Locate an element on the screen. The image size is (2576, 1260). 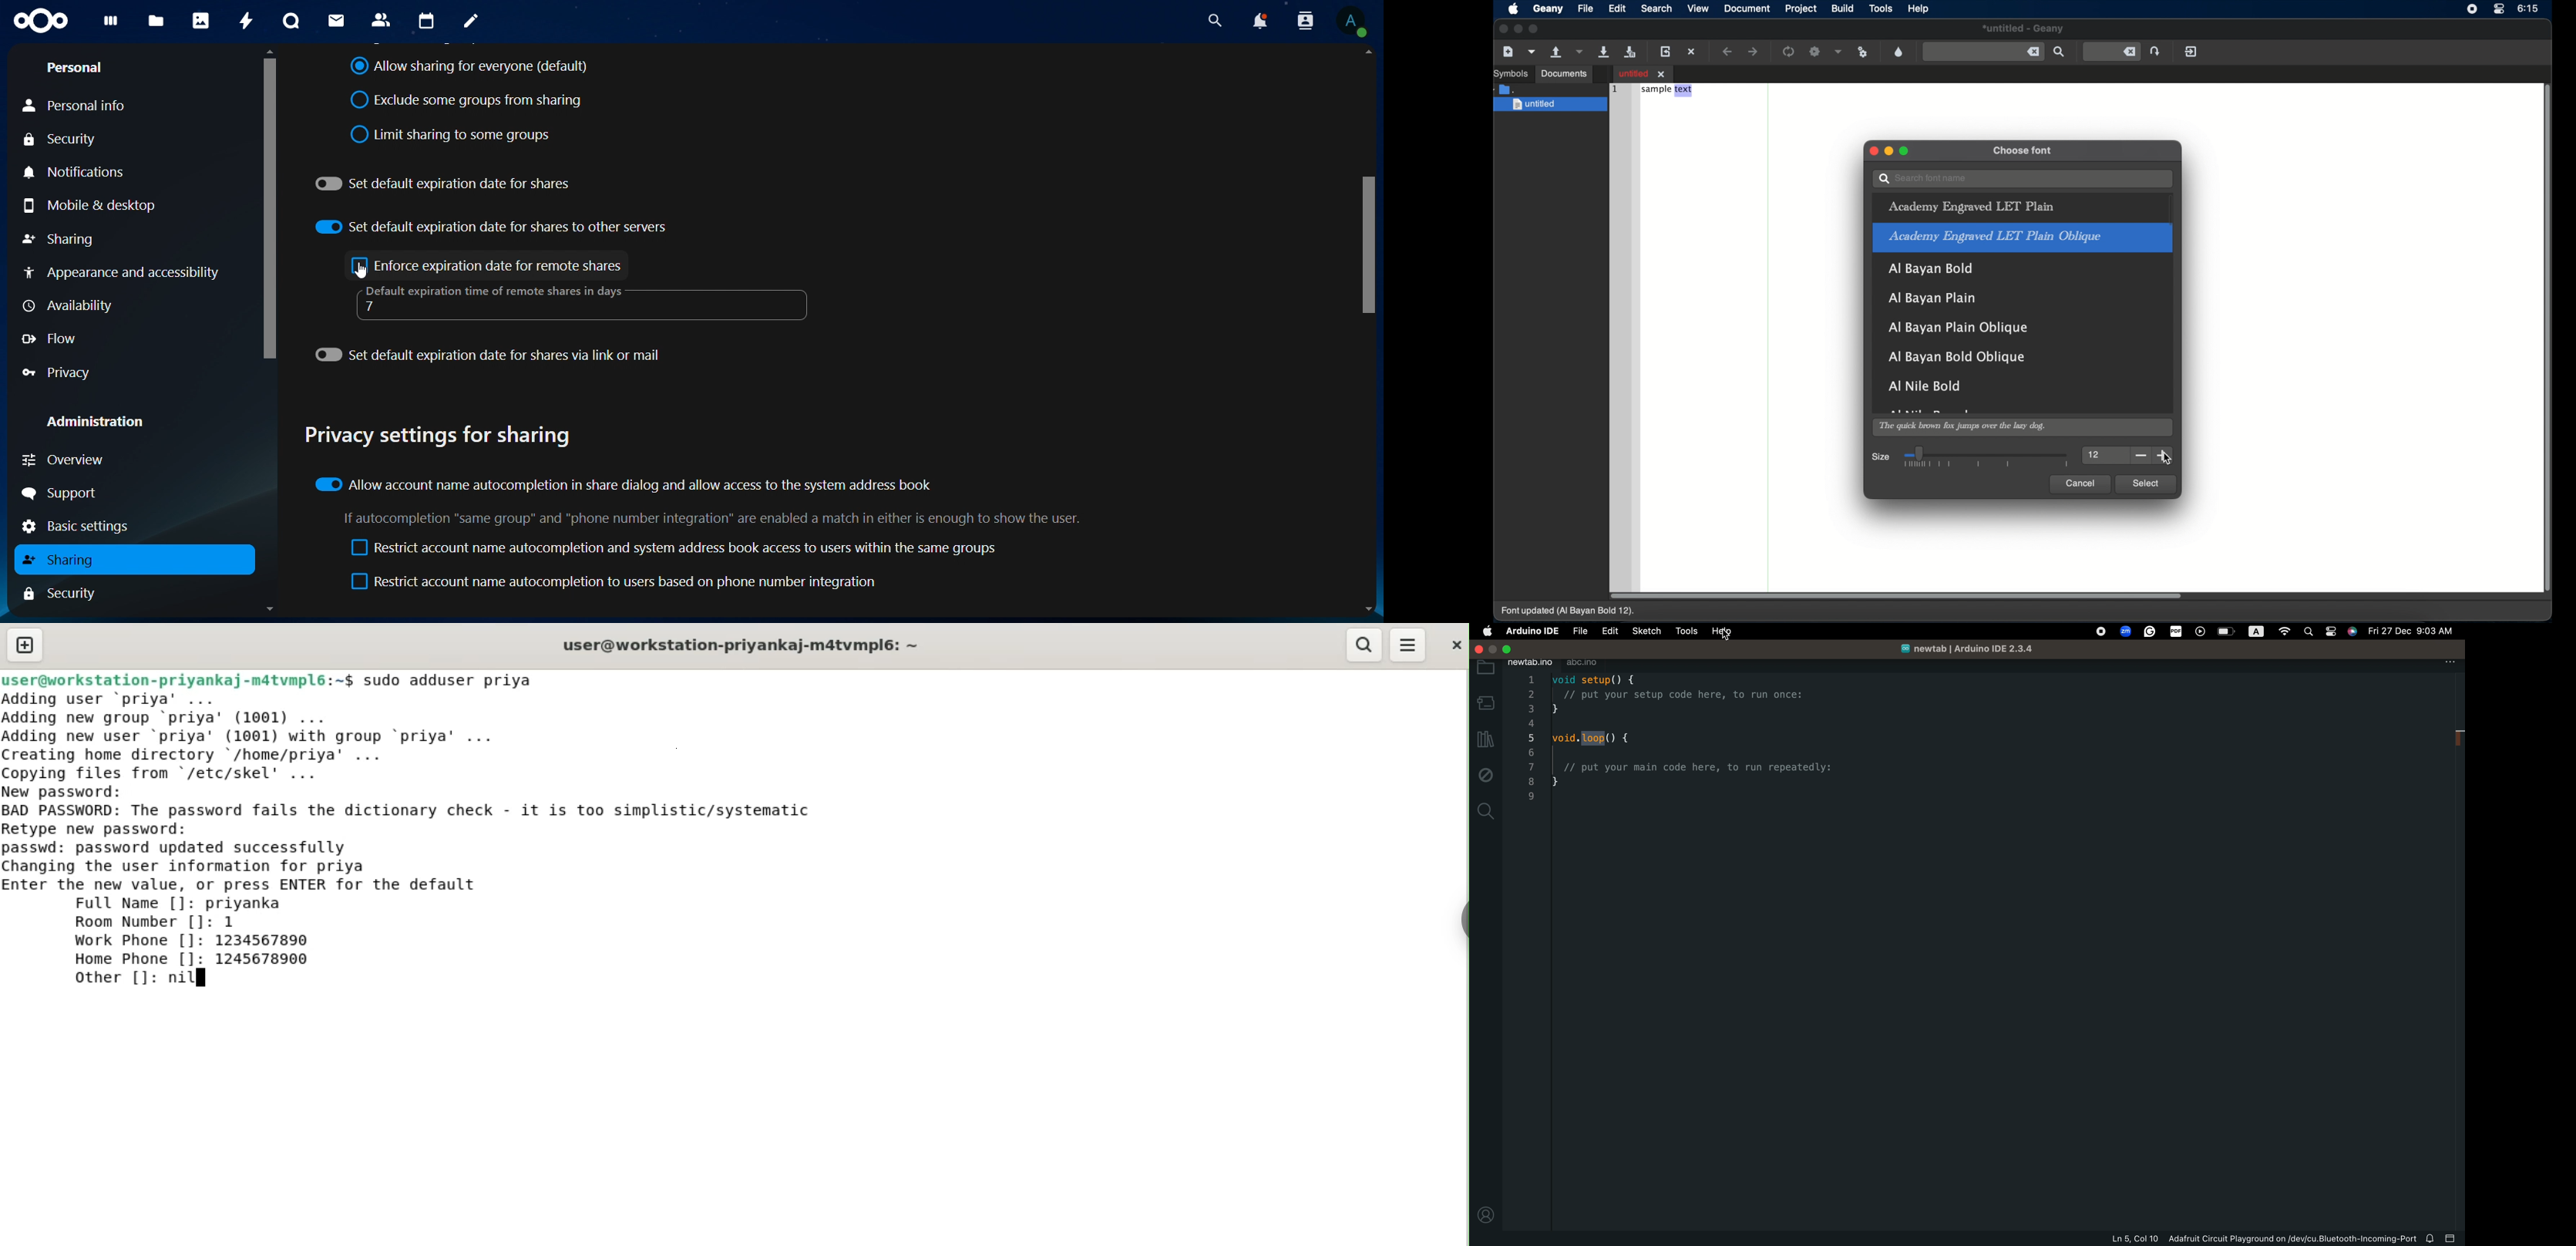
exclude some groups from sharing is located at coordinates (472, 100).